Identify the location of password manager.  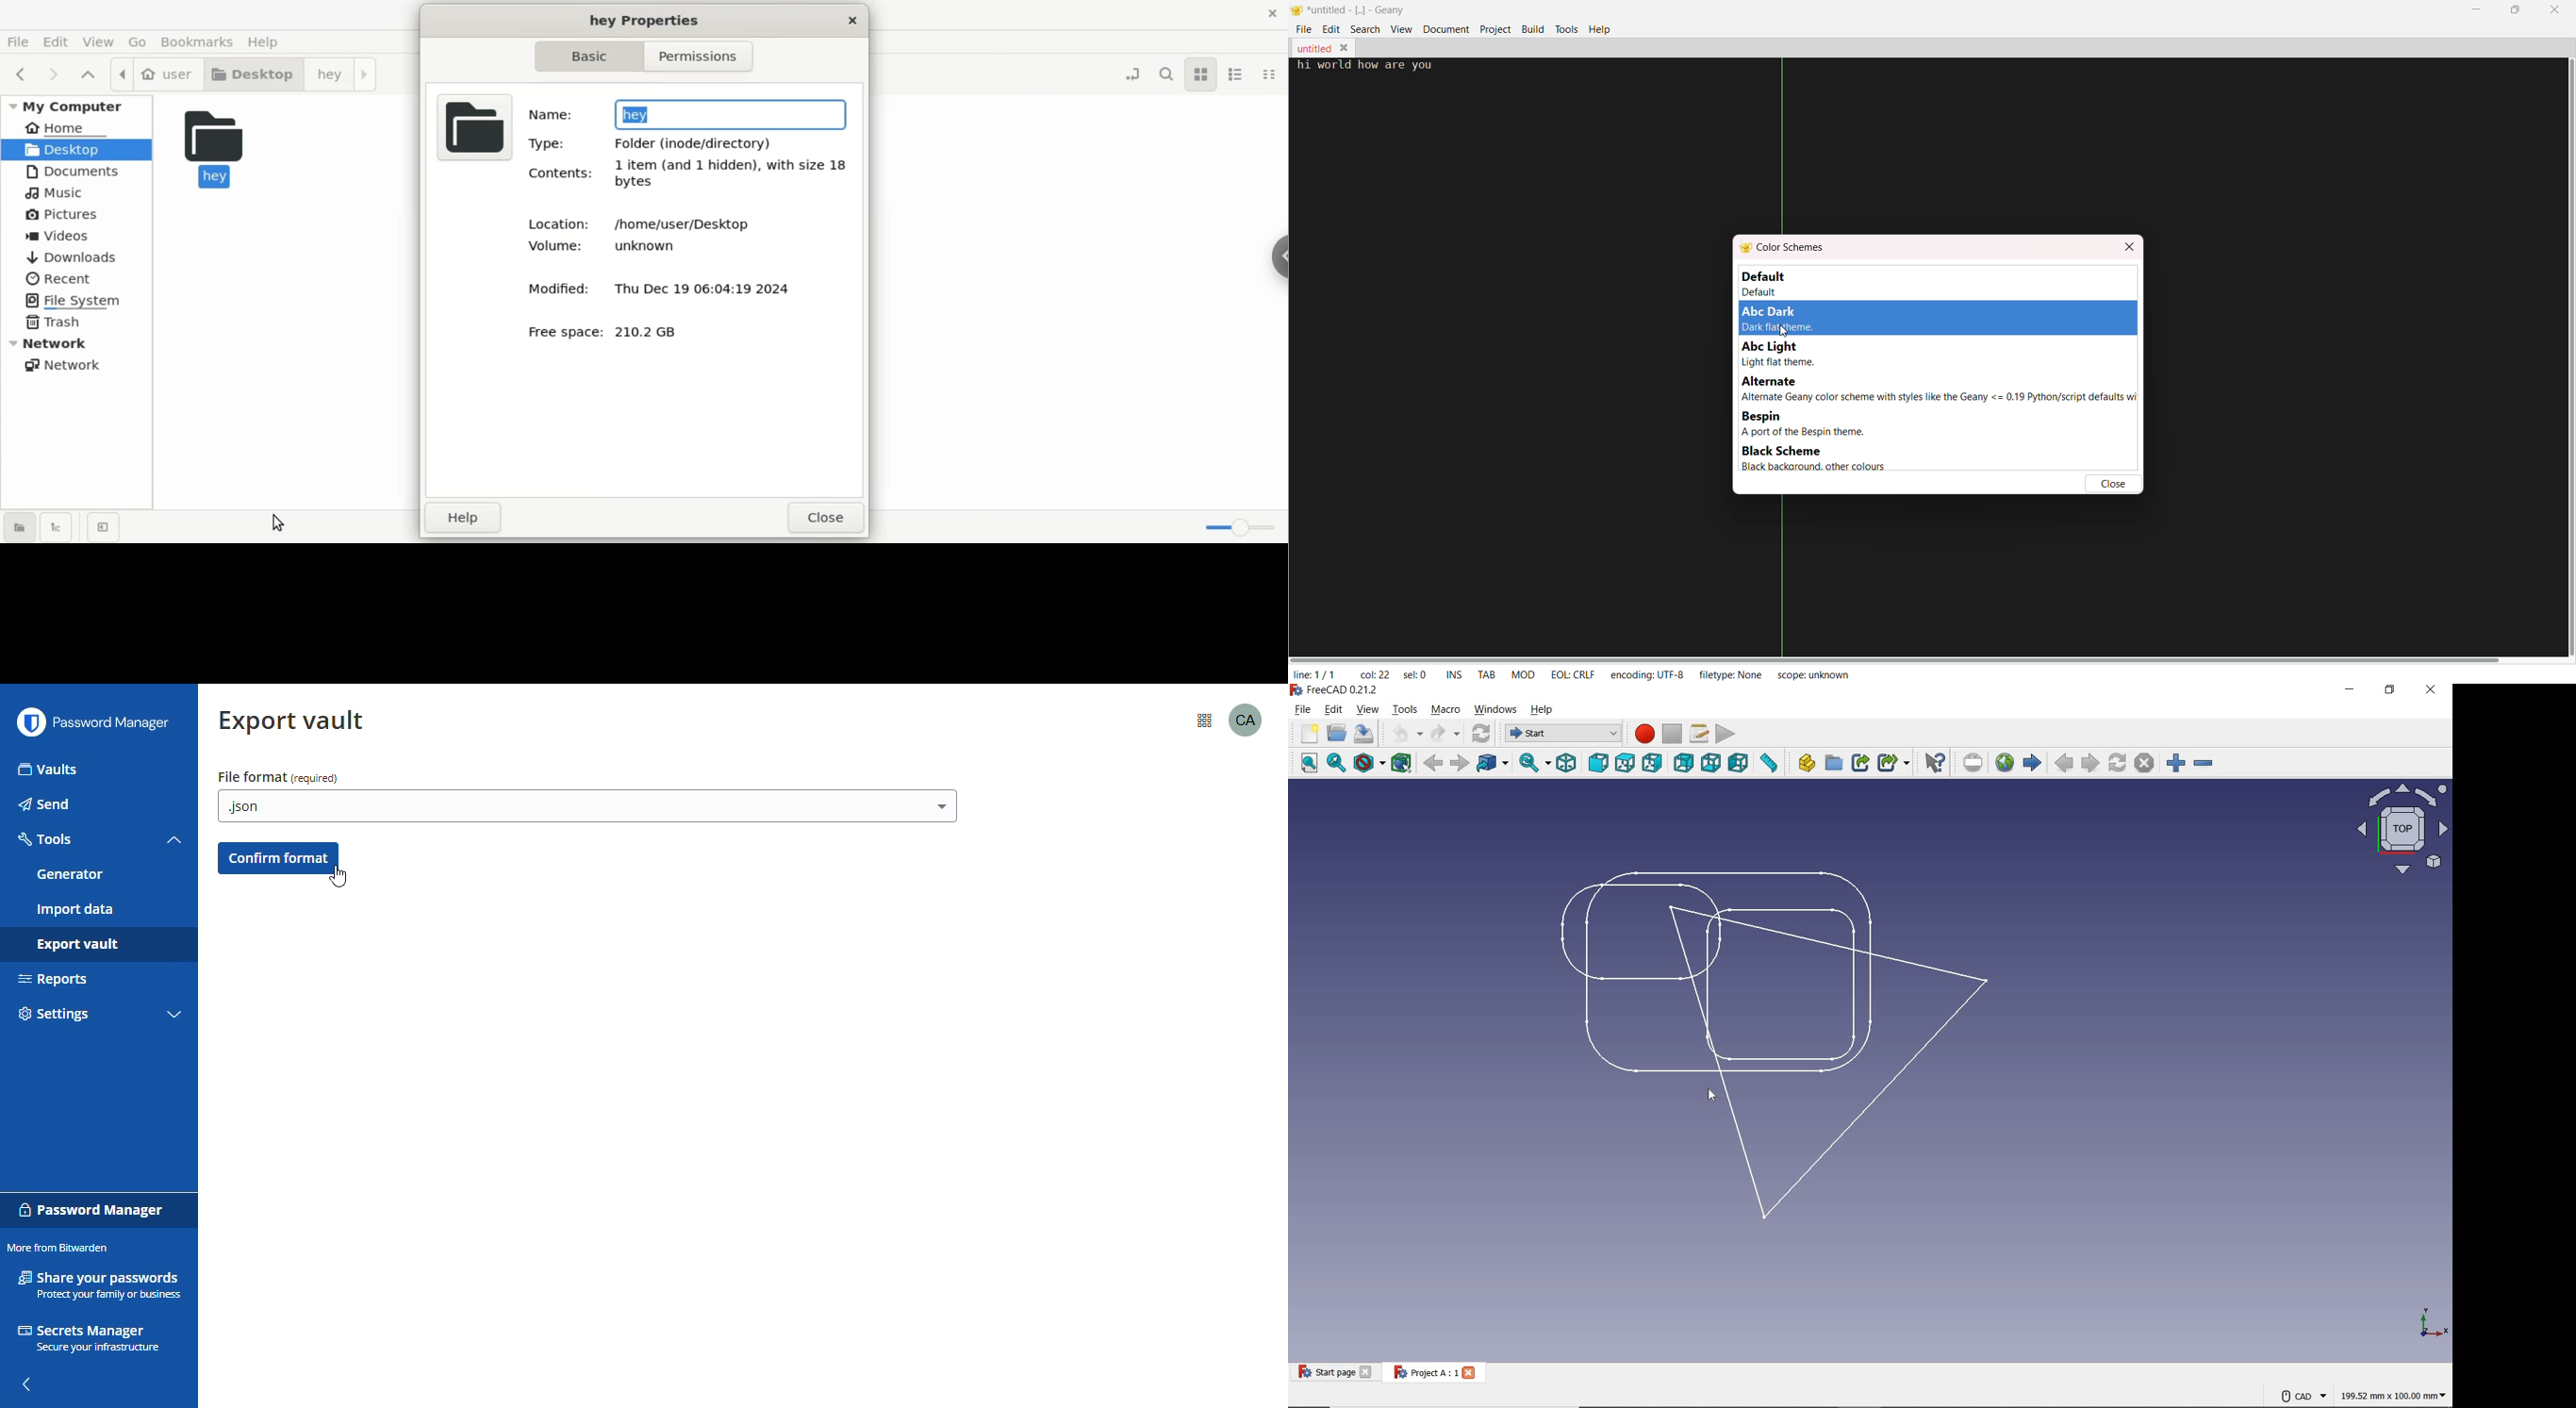
(92, 1207).